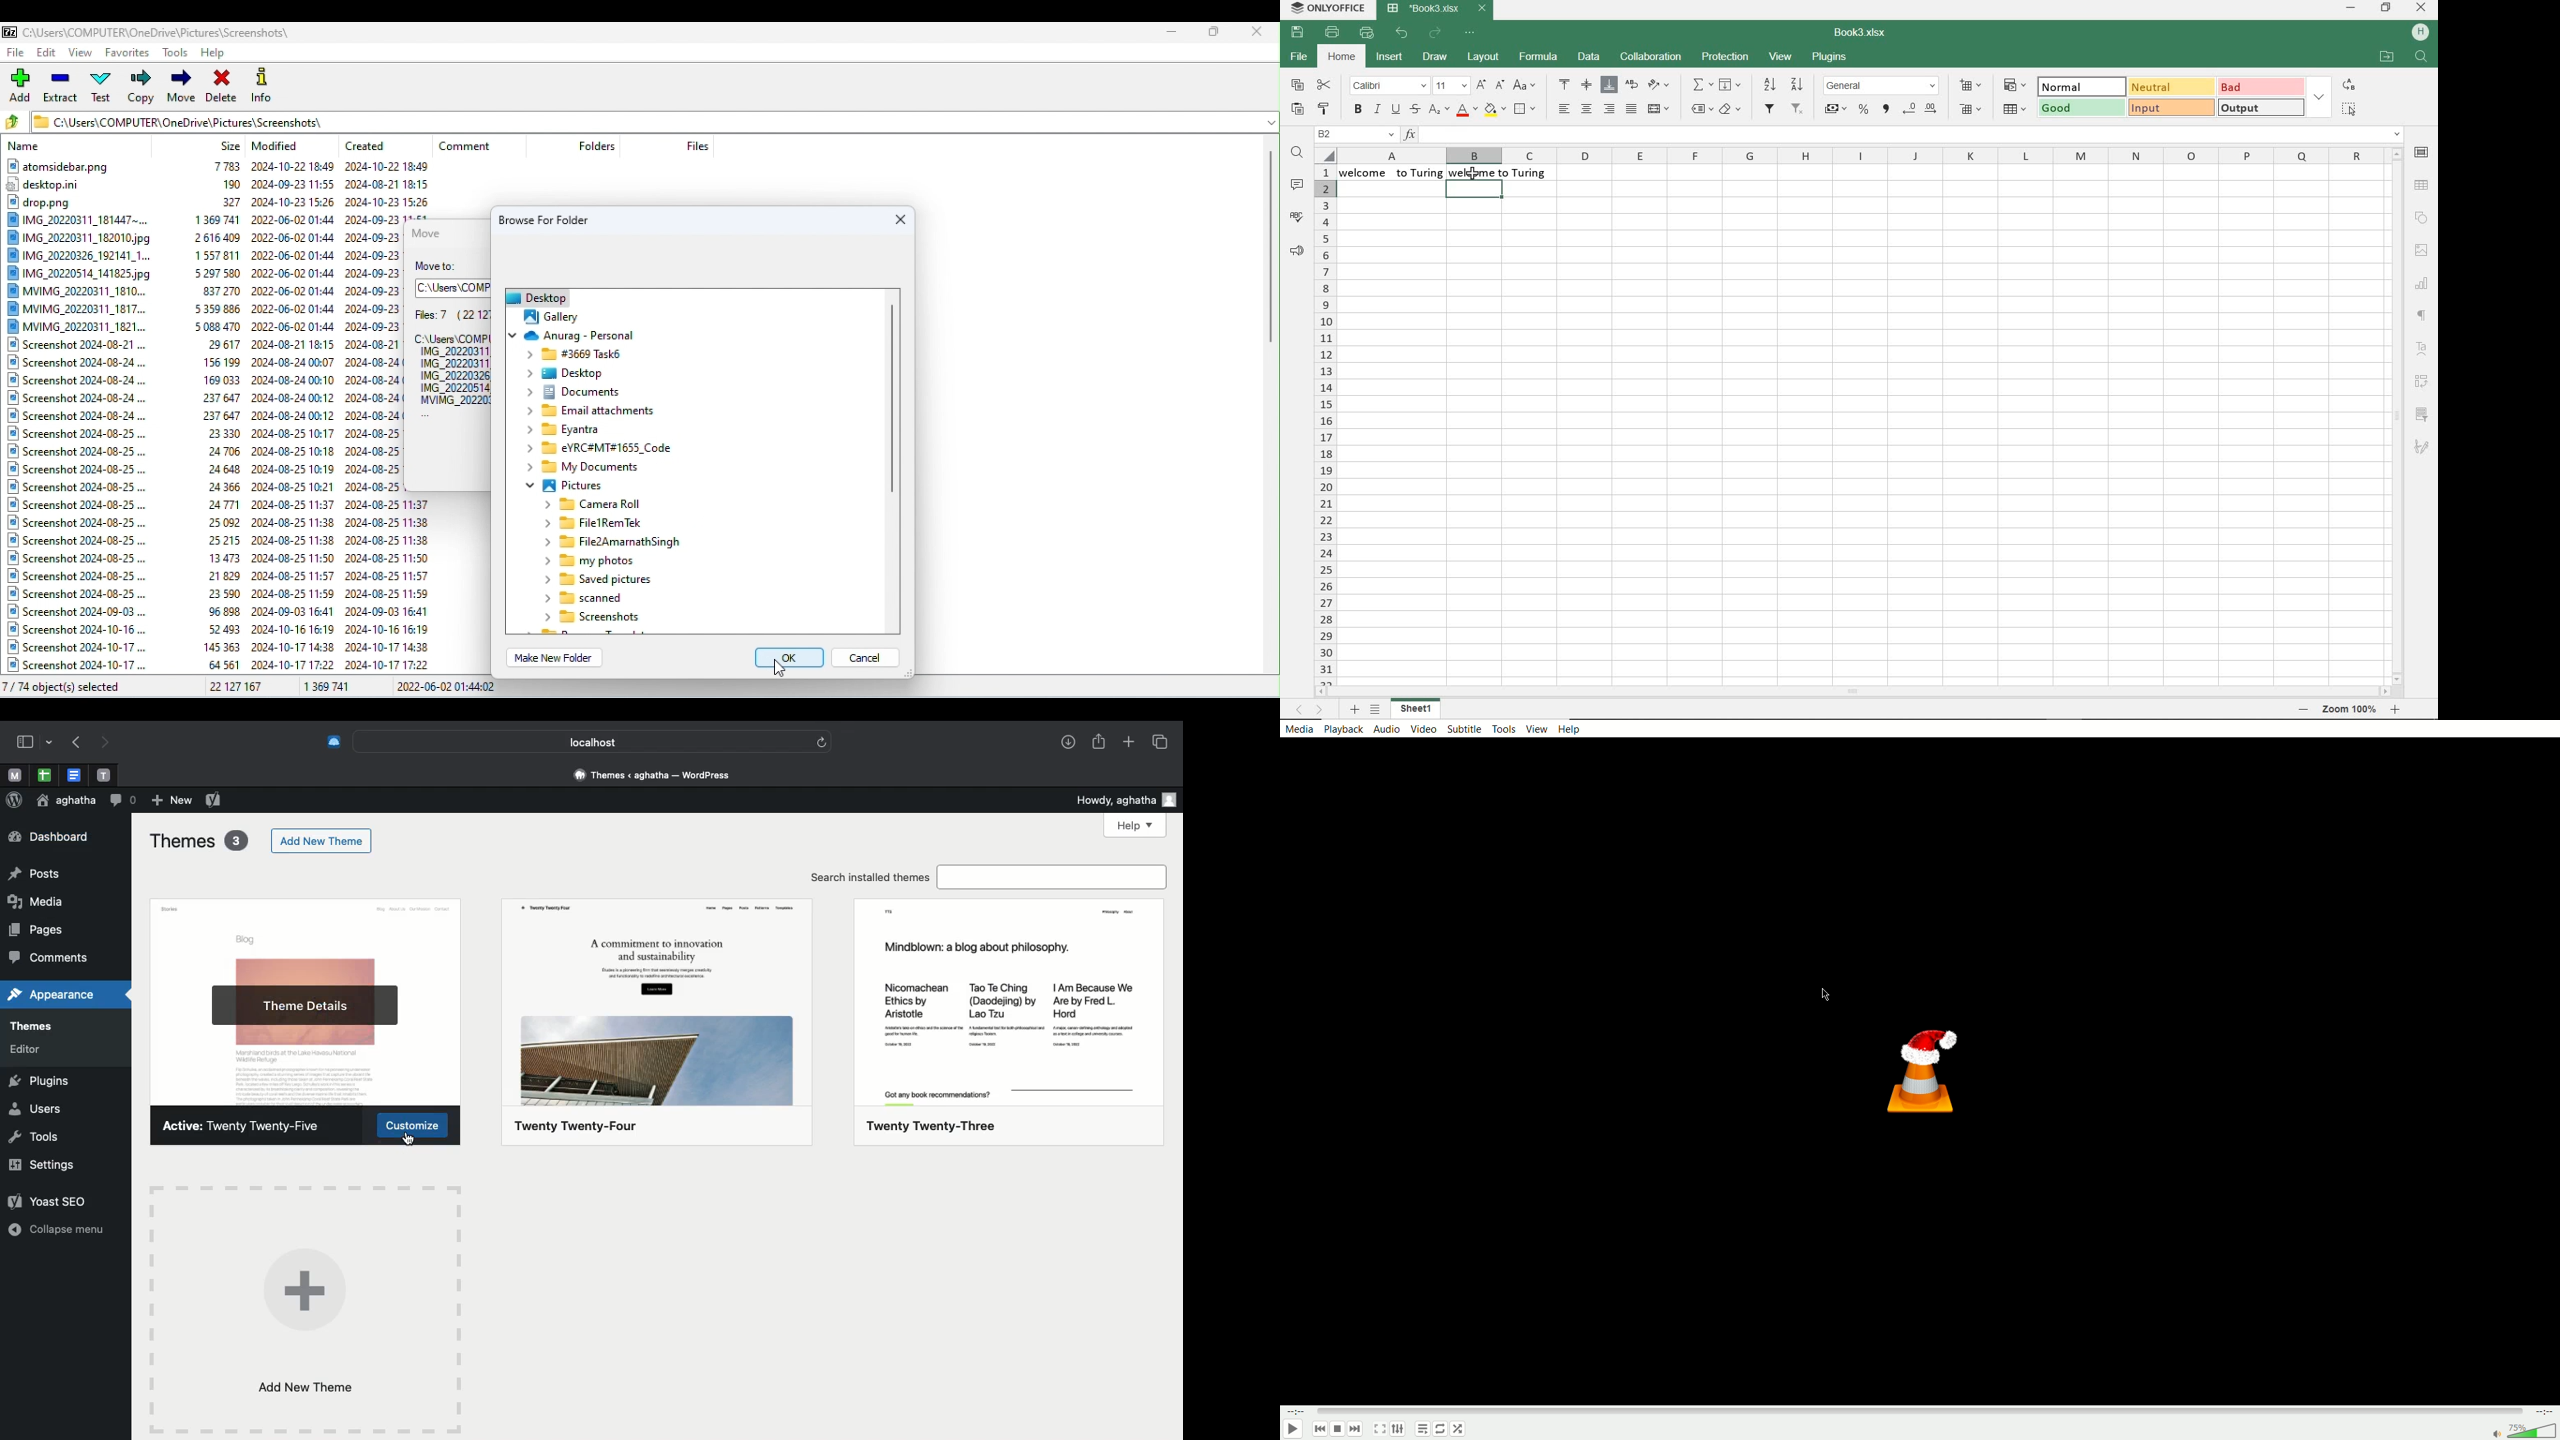 The width and height of the screenshot is (2576, 1456). What do you see at coordinates (1565, 108) in the screenshot?
I see `align left` at bounding box center [1565, 108].